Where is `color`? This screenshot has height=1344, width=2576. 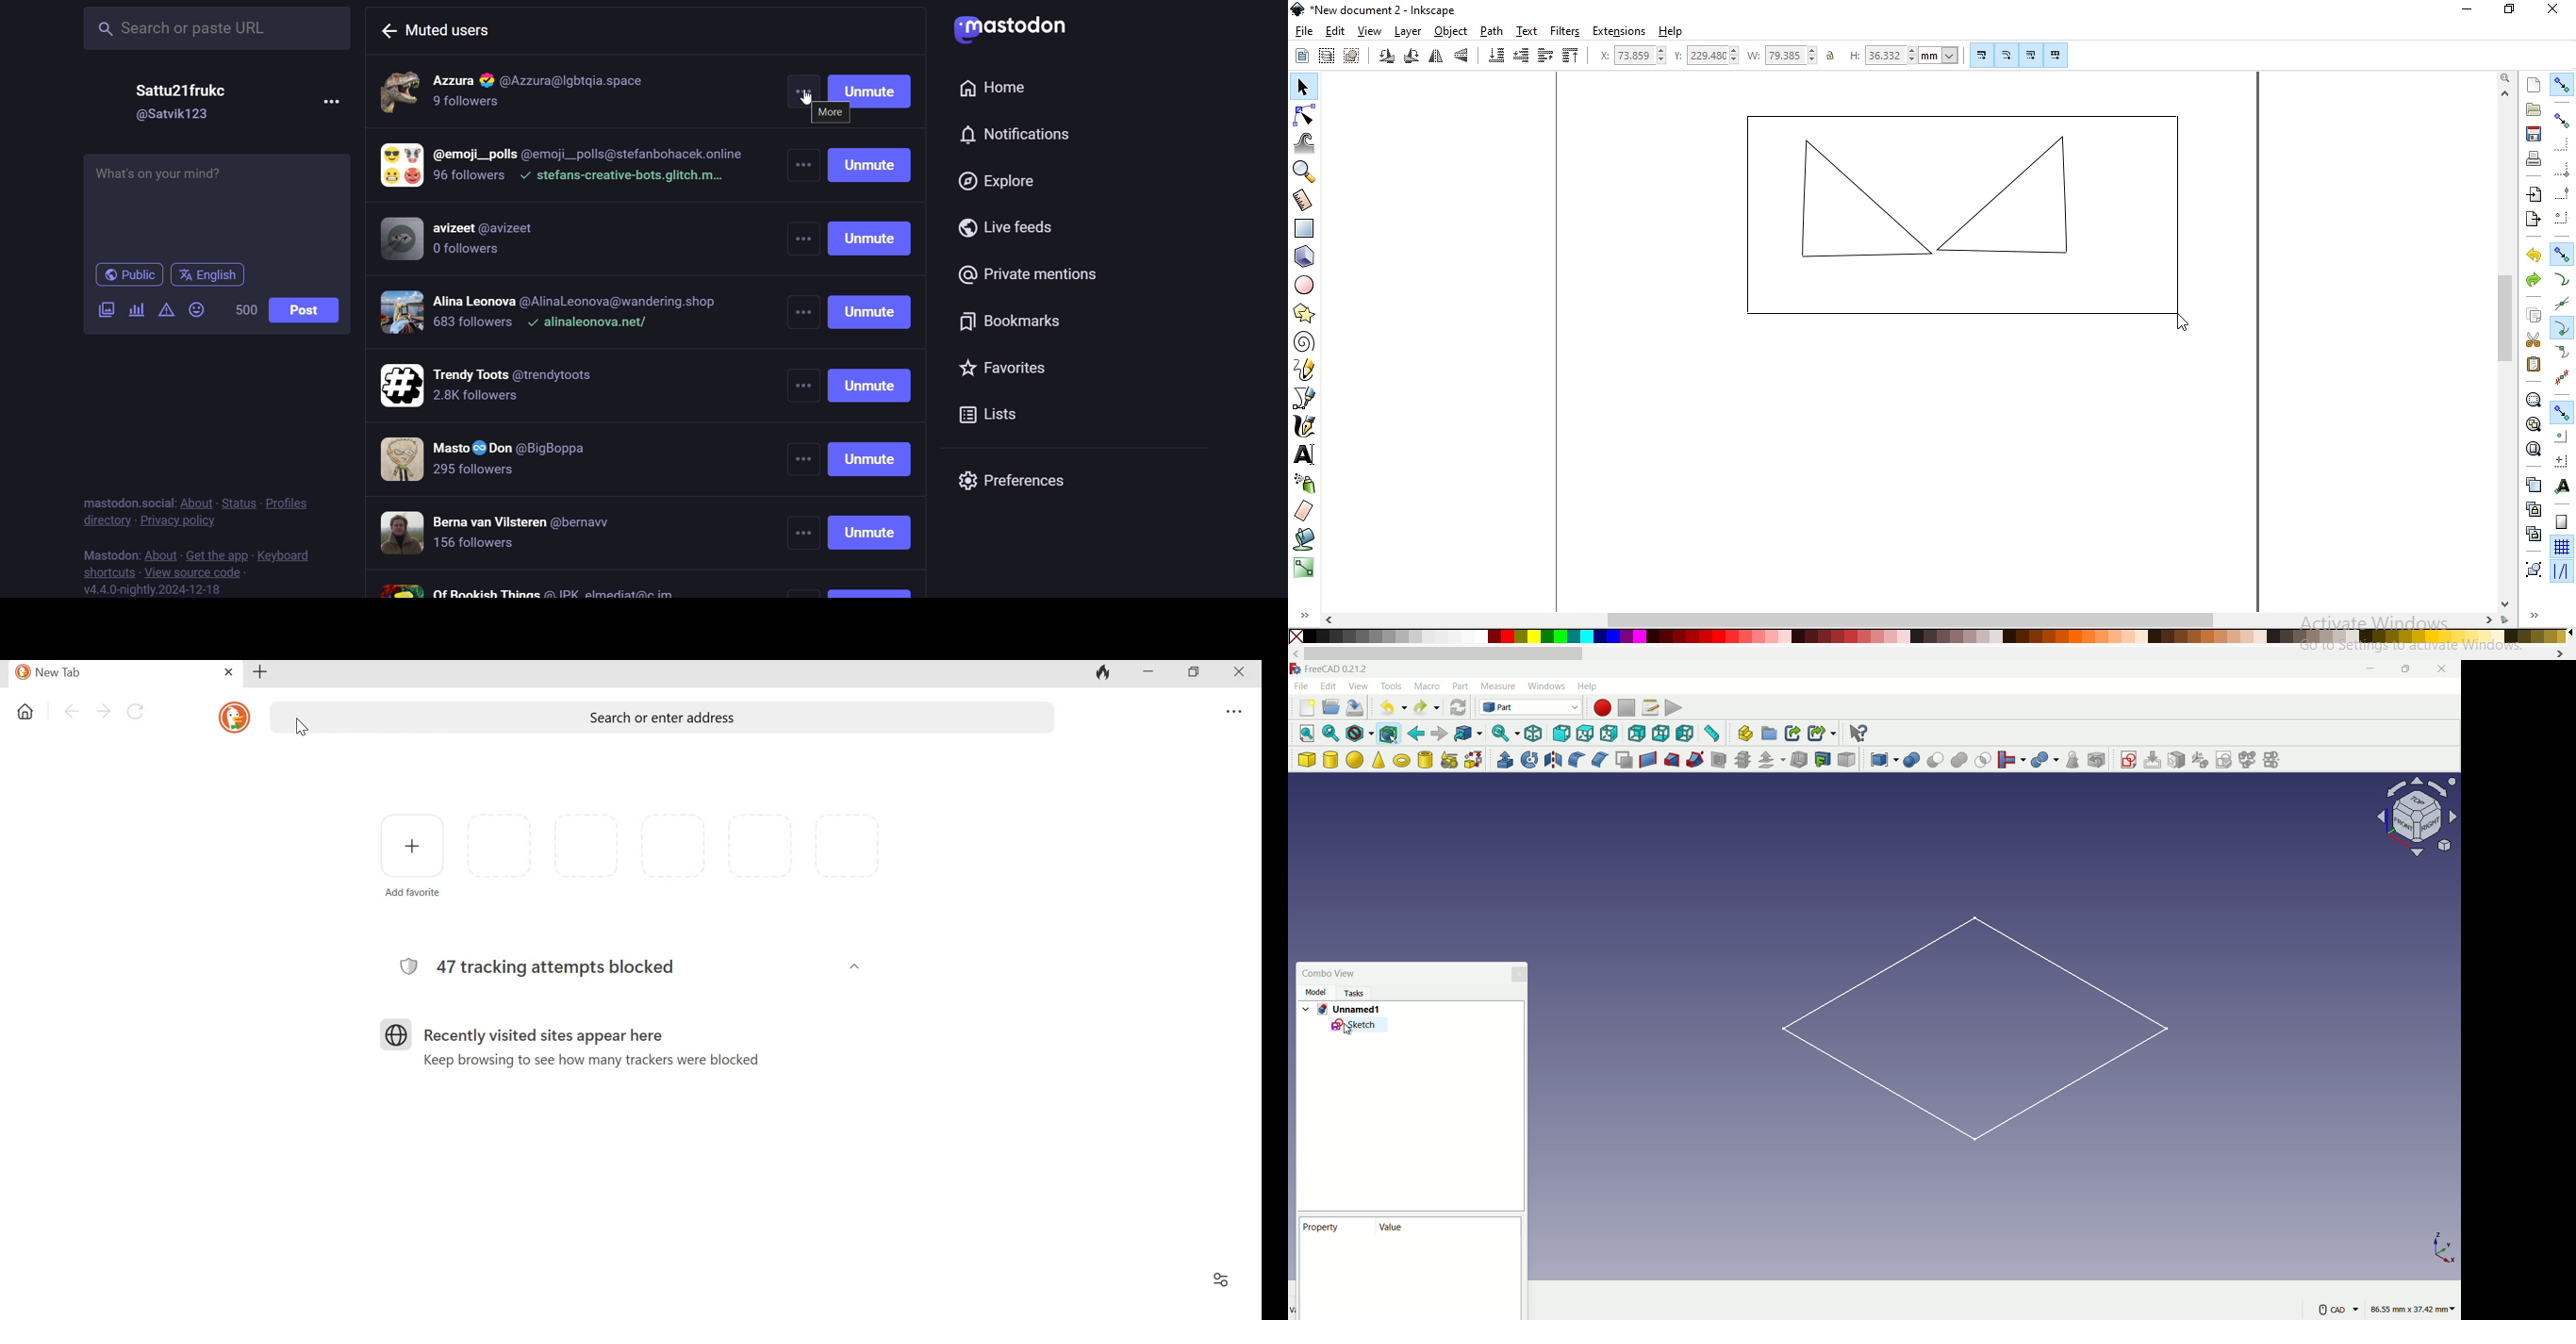
color is located at coordinates (1930, 637).